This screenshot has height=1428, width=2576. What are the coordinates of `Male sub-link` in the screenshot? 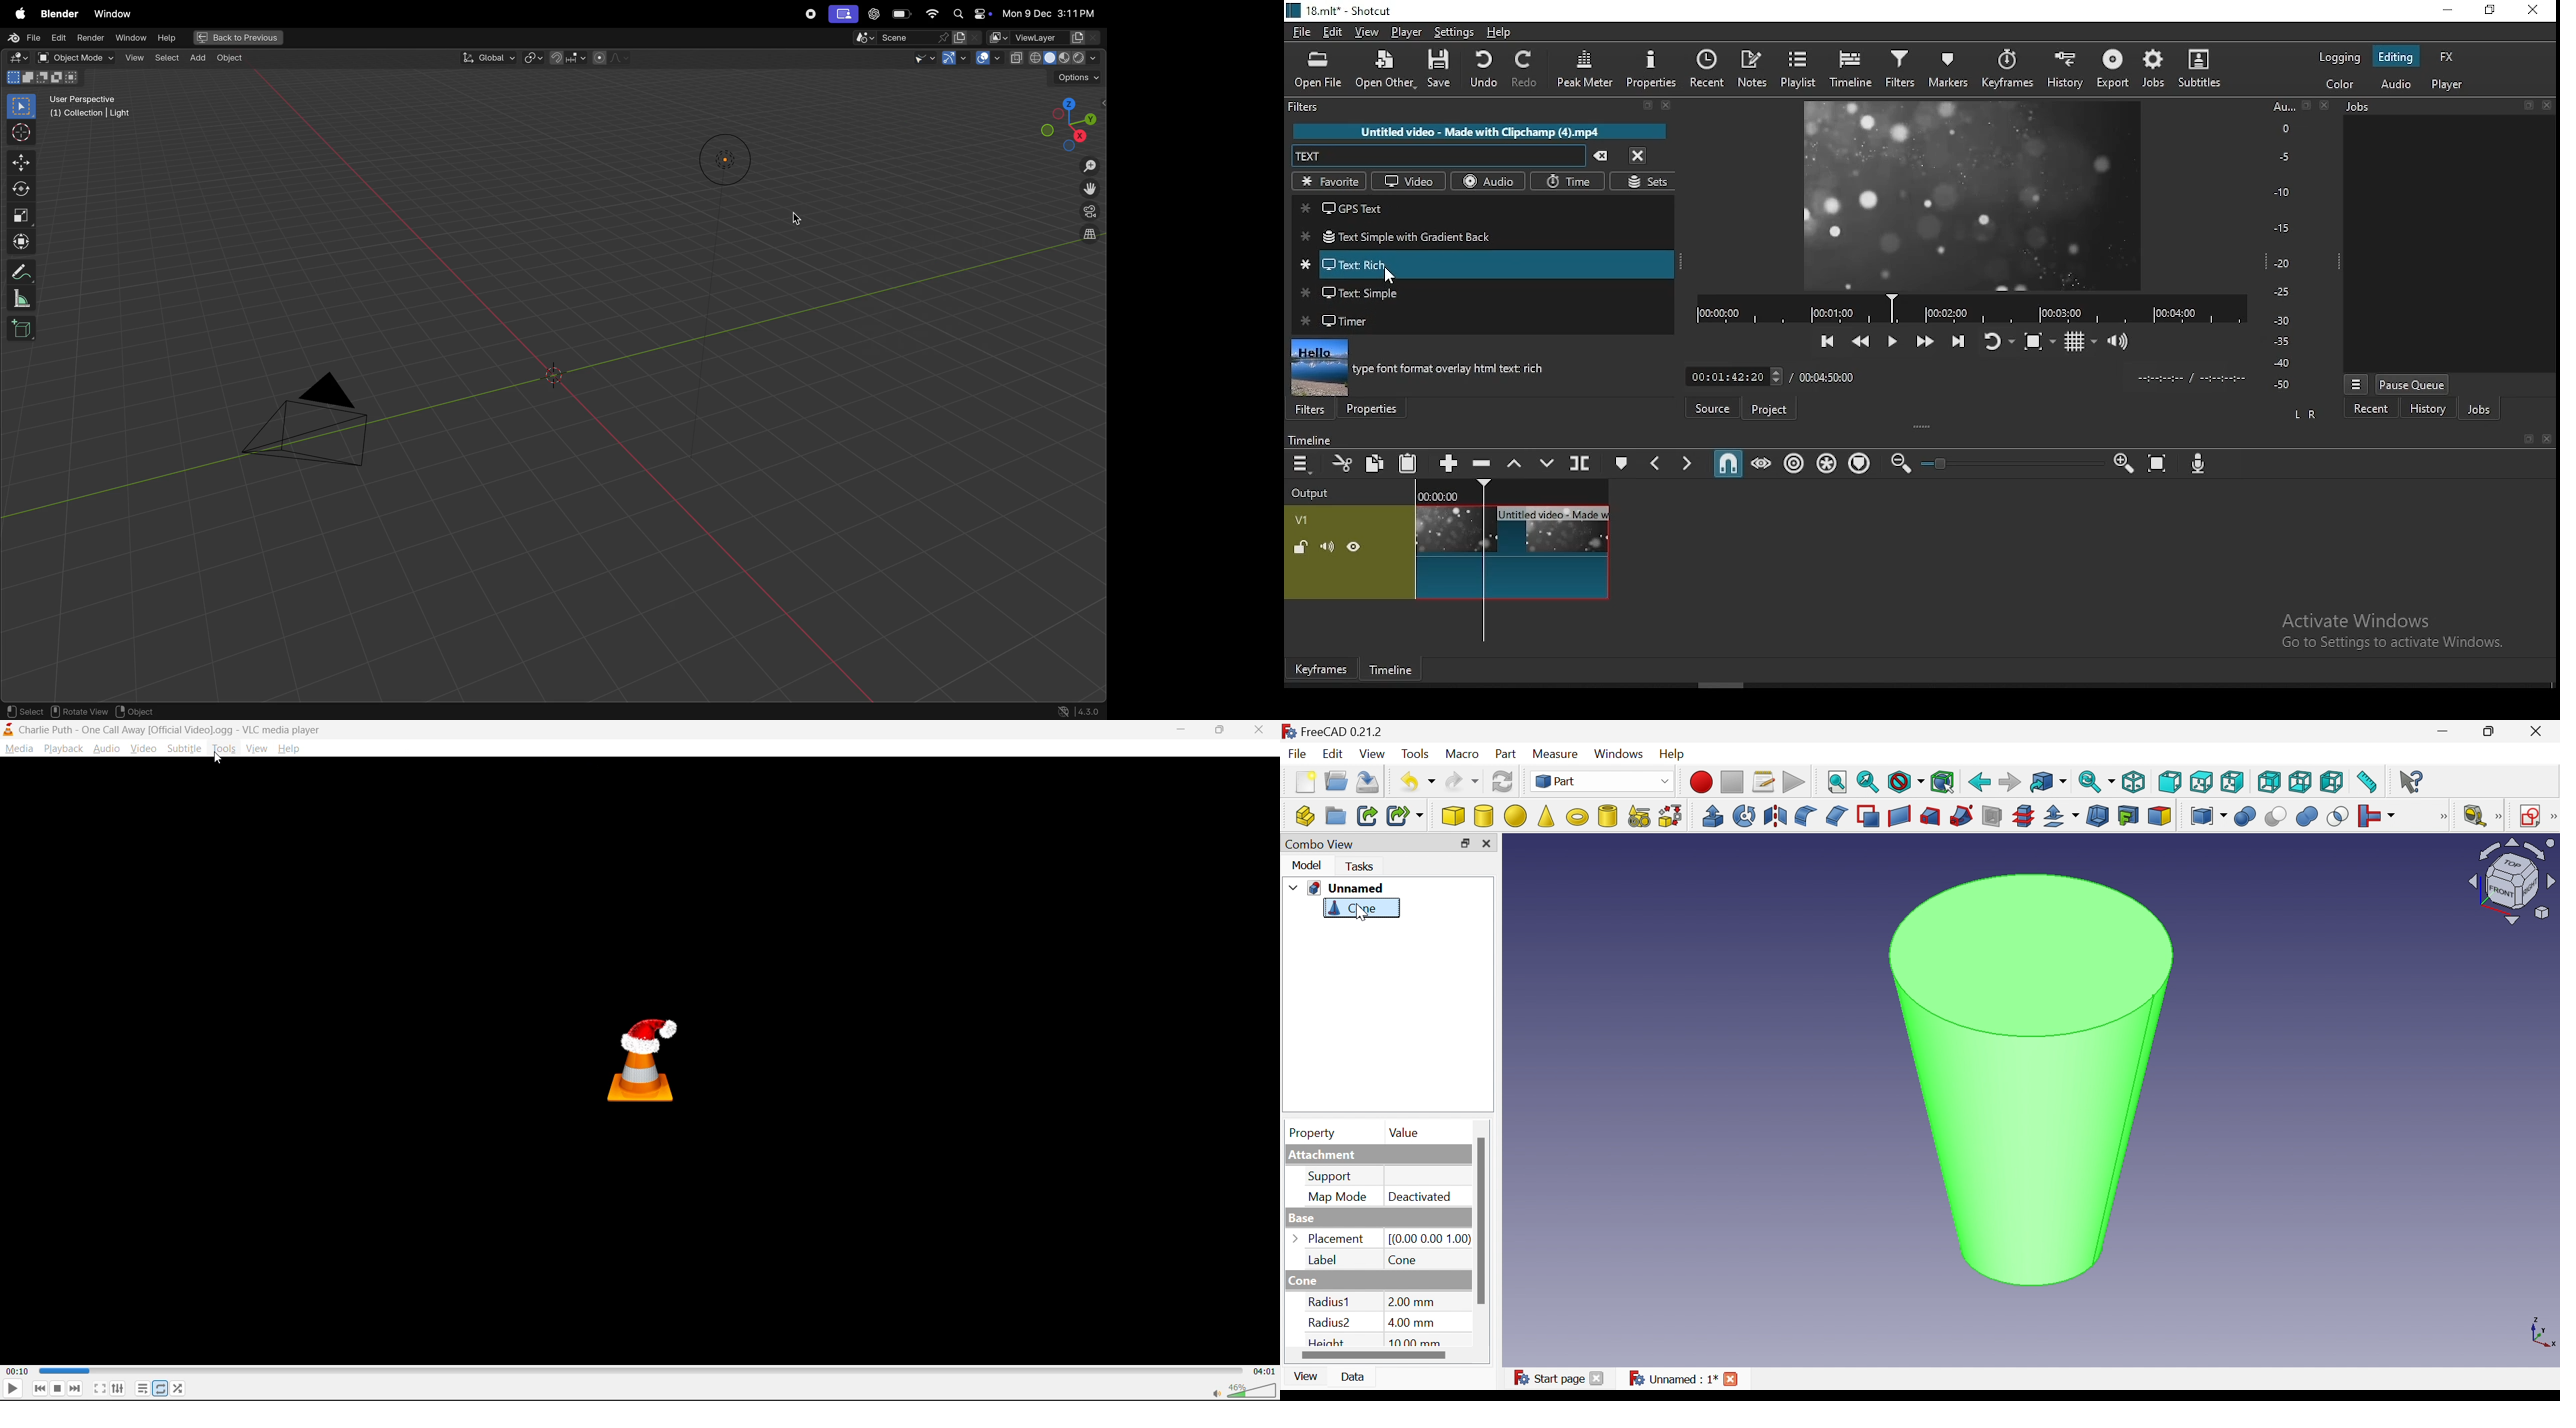 It's located at (1406, 817).